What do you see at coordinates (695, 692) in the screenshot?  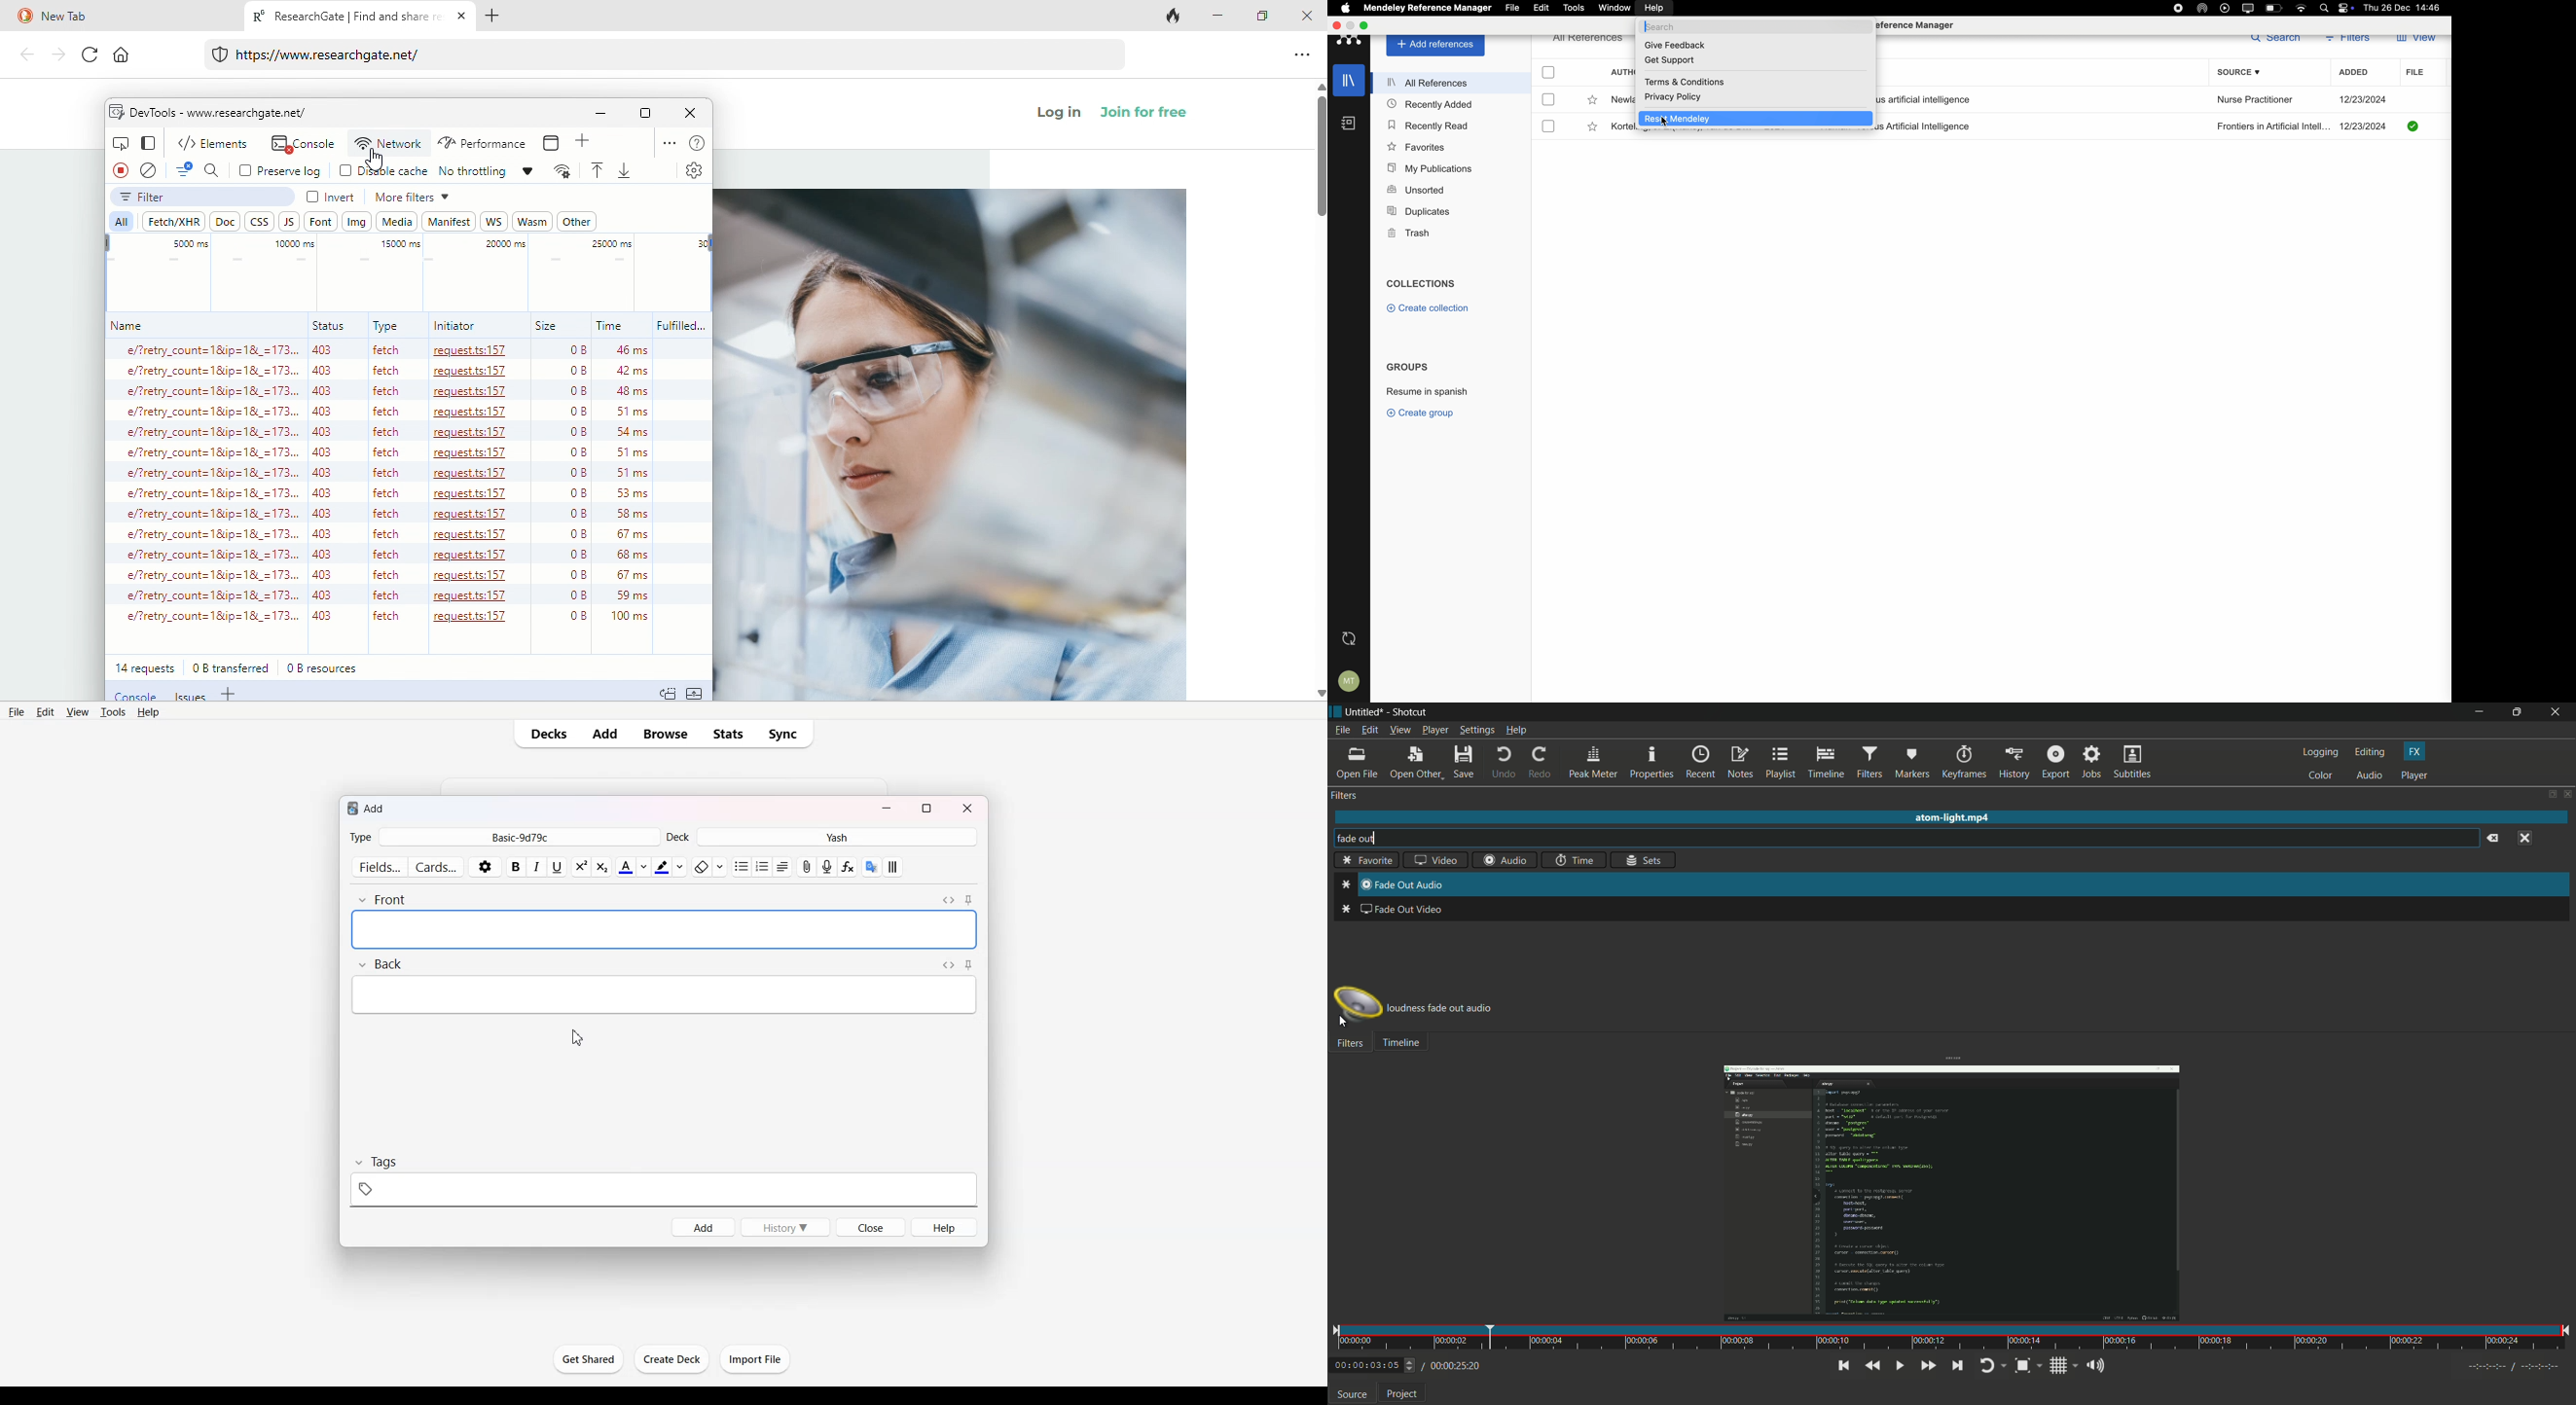 I see `expand` at bounding box center [695, 692].